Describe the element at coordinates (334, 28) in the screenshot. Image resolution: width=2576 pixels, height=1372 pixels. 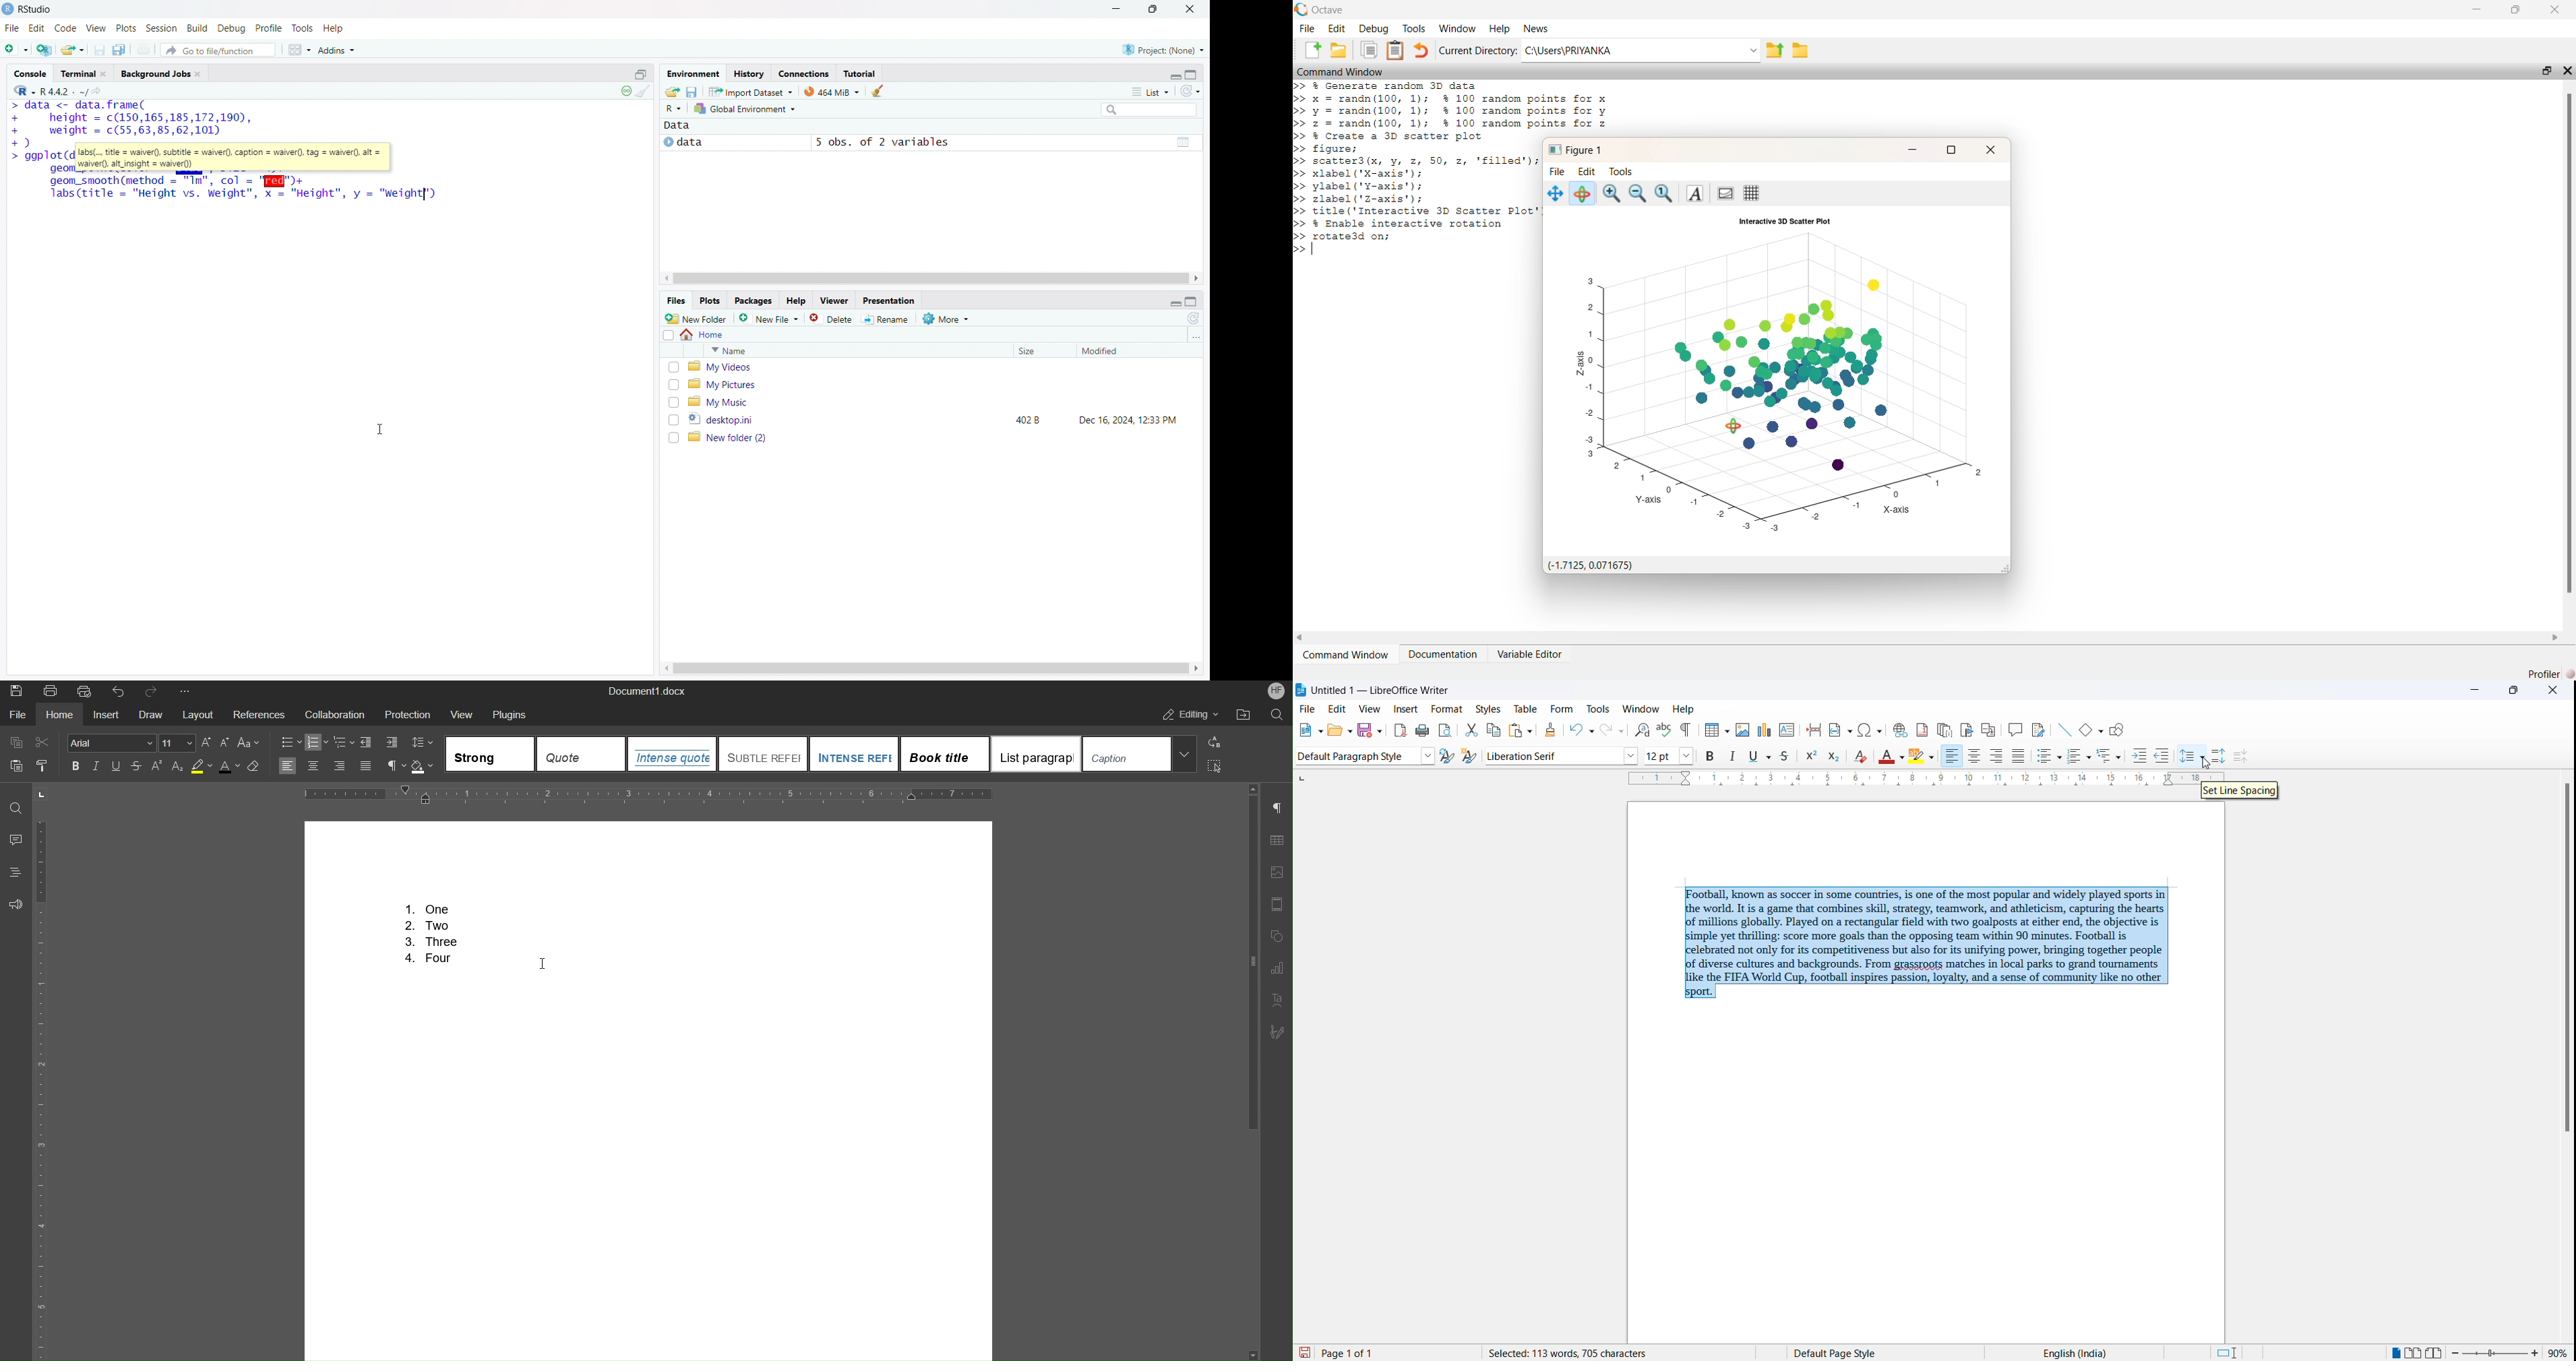
I see `help` at that location.